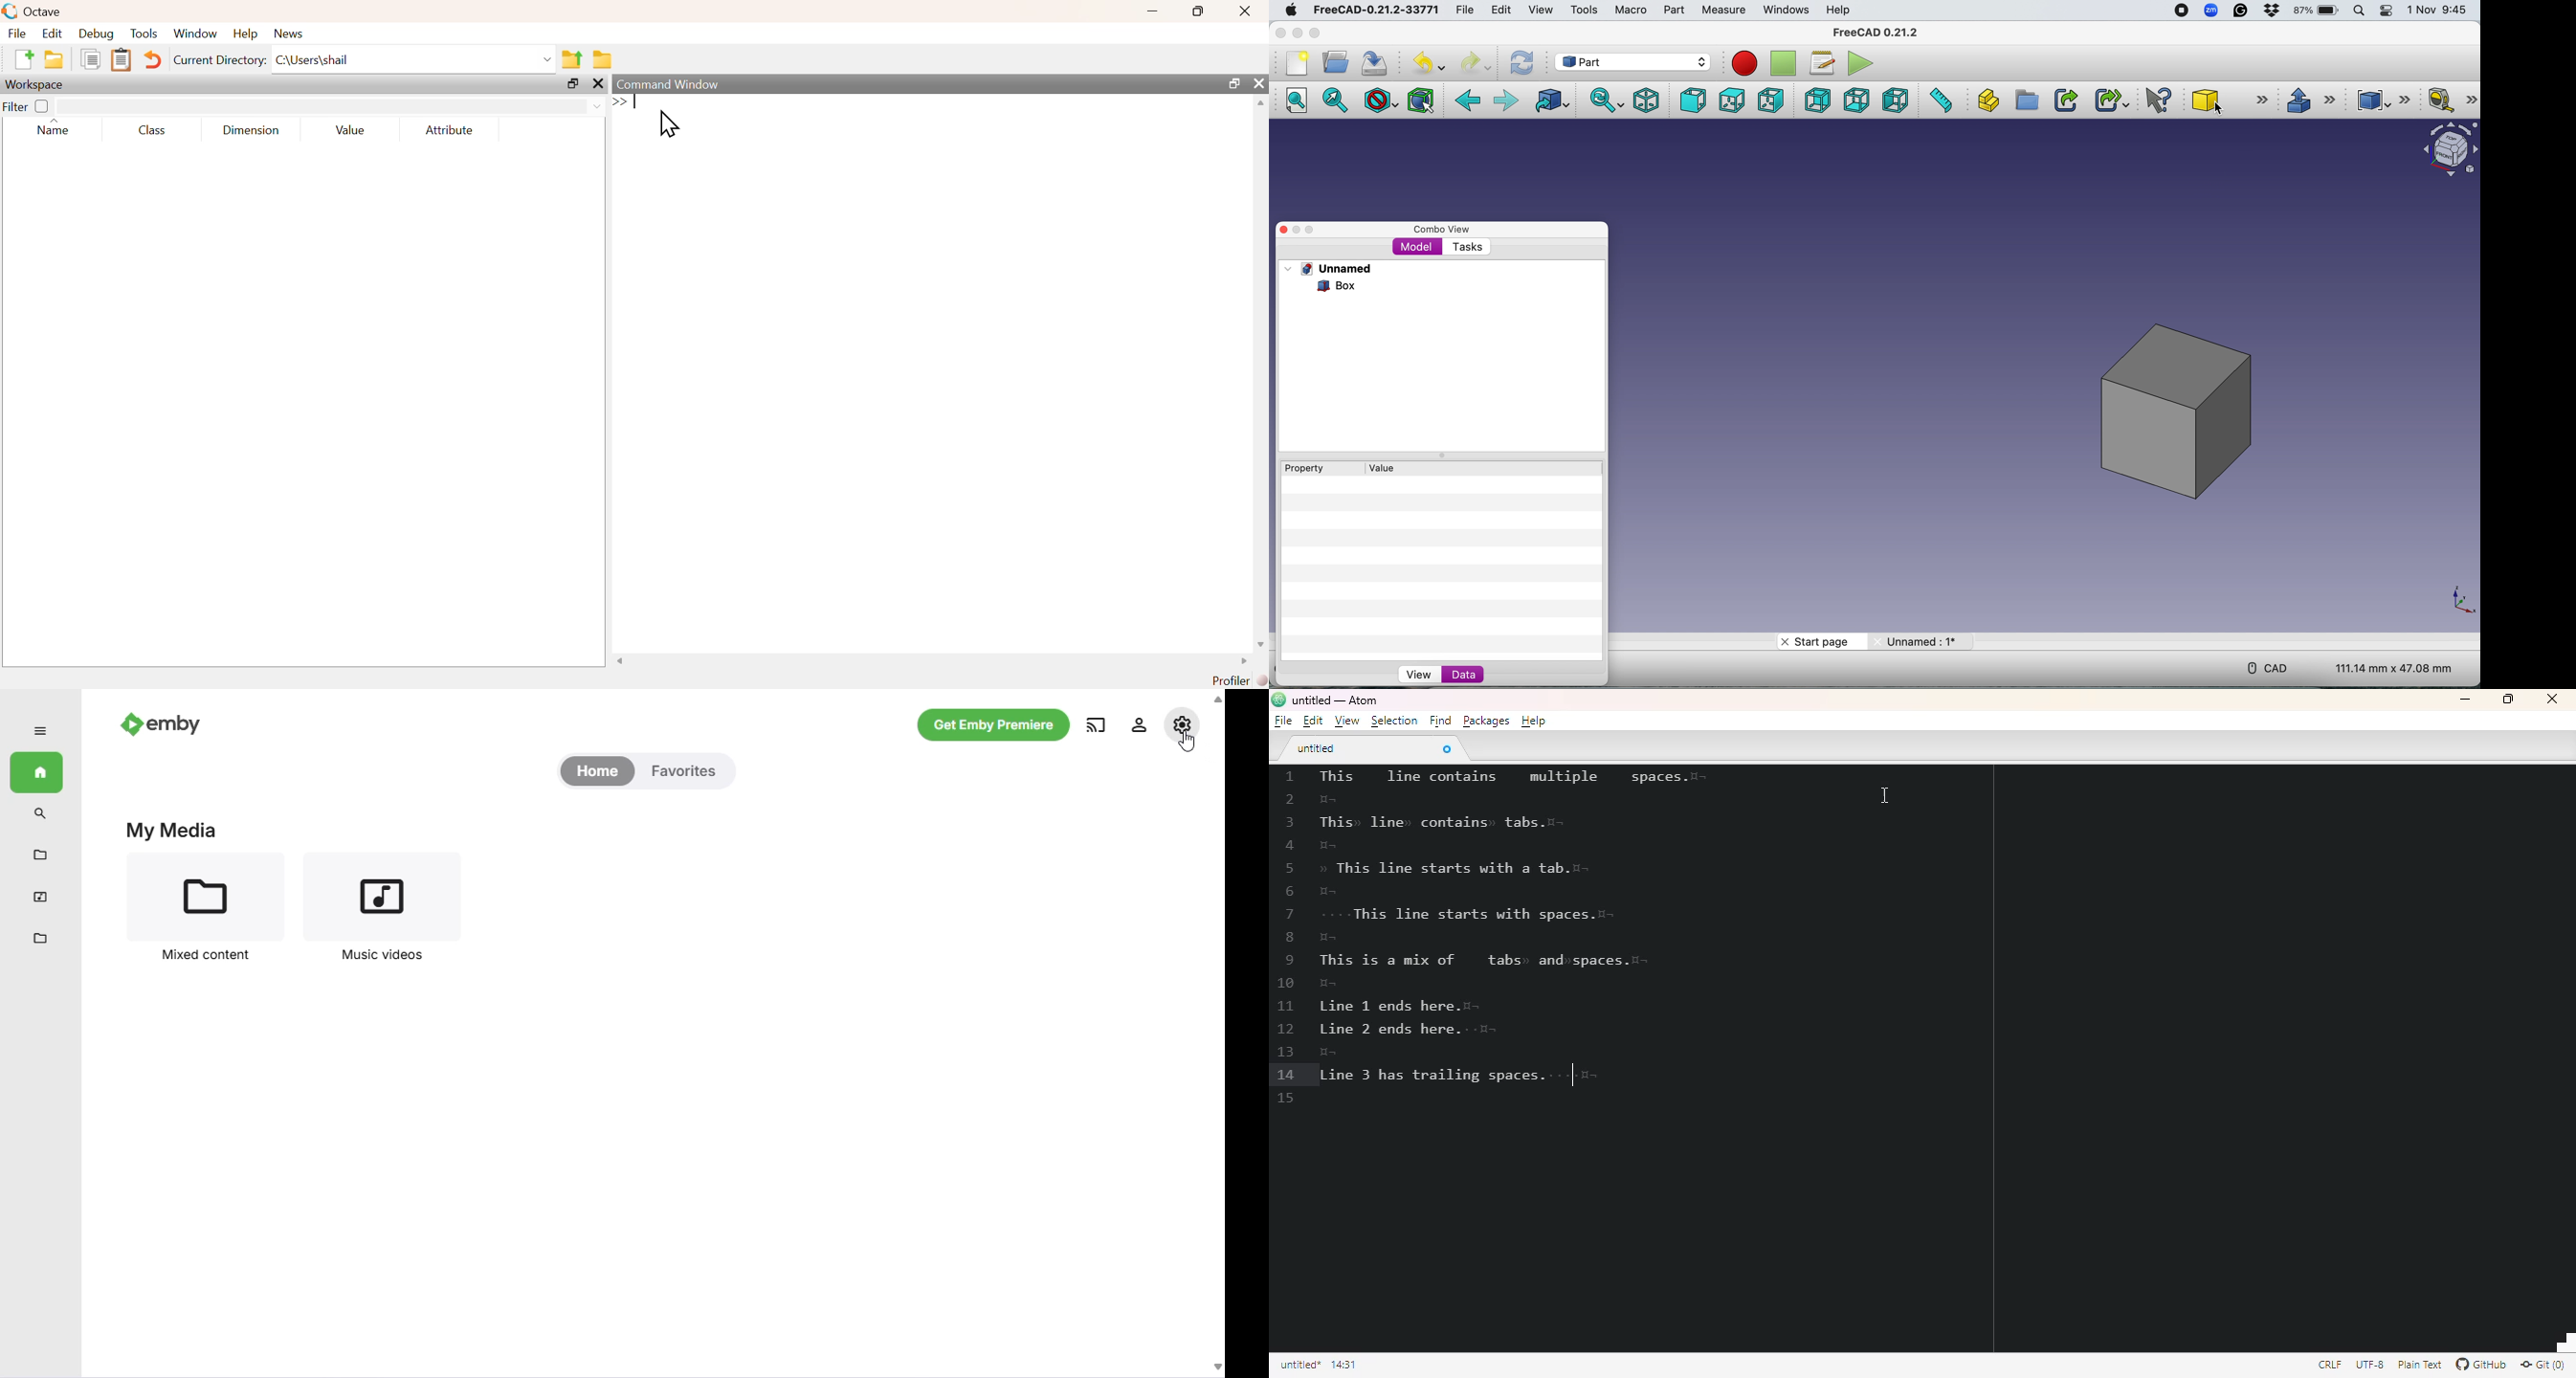 The width and height of the screenshot is (2576, 1400). I want to click on Property, so click(1300, 468).